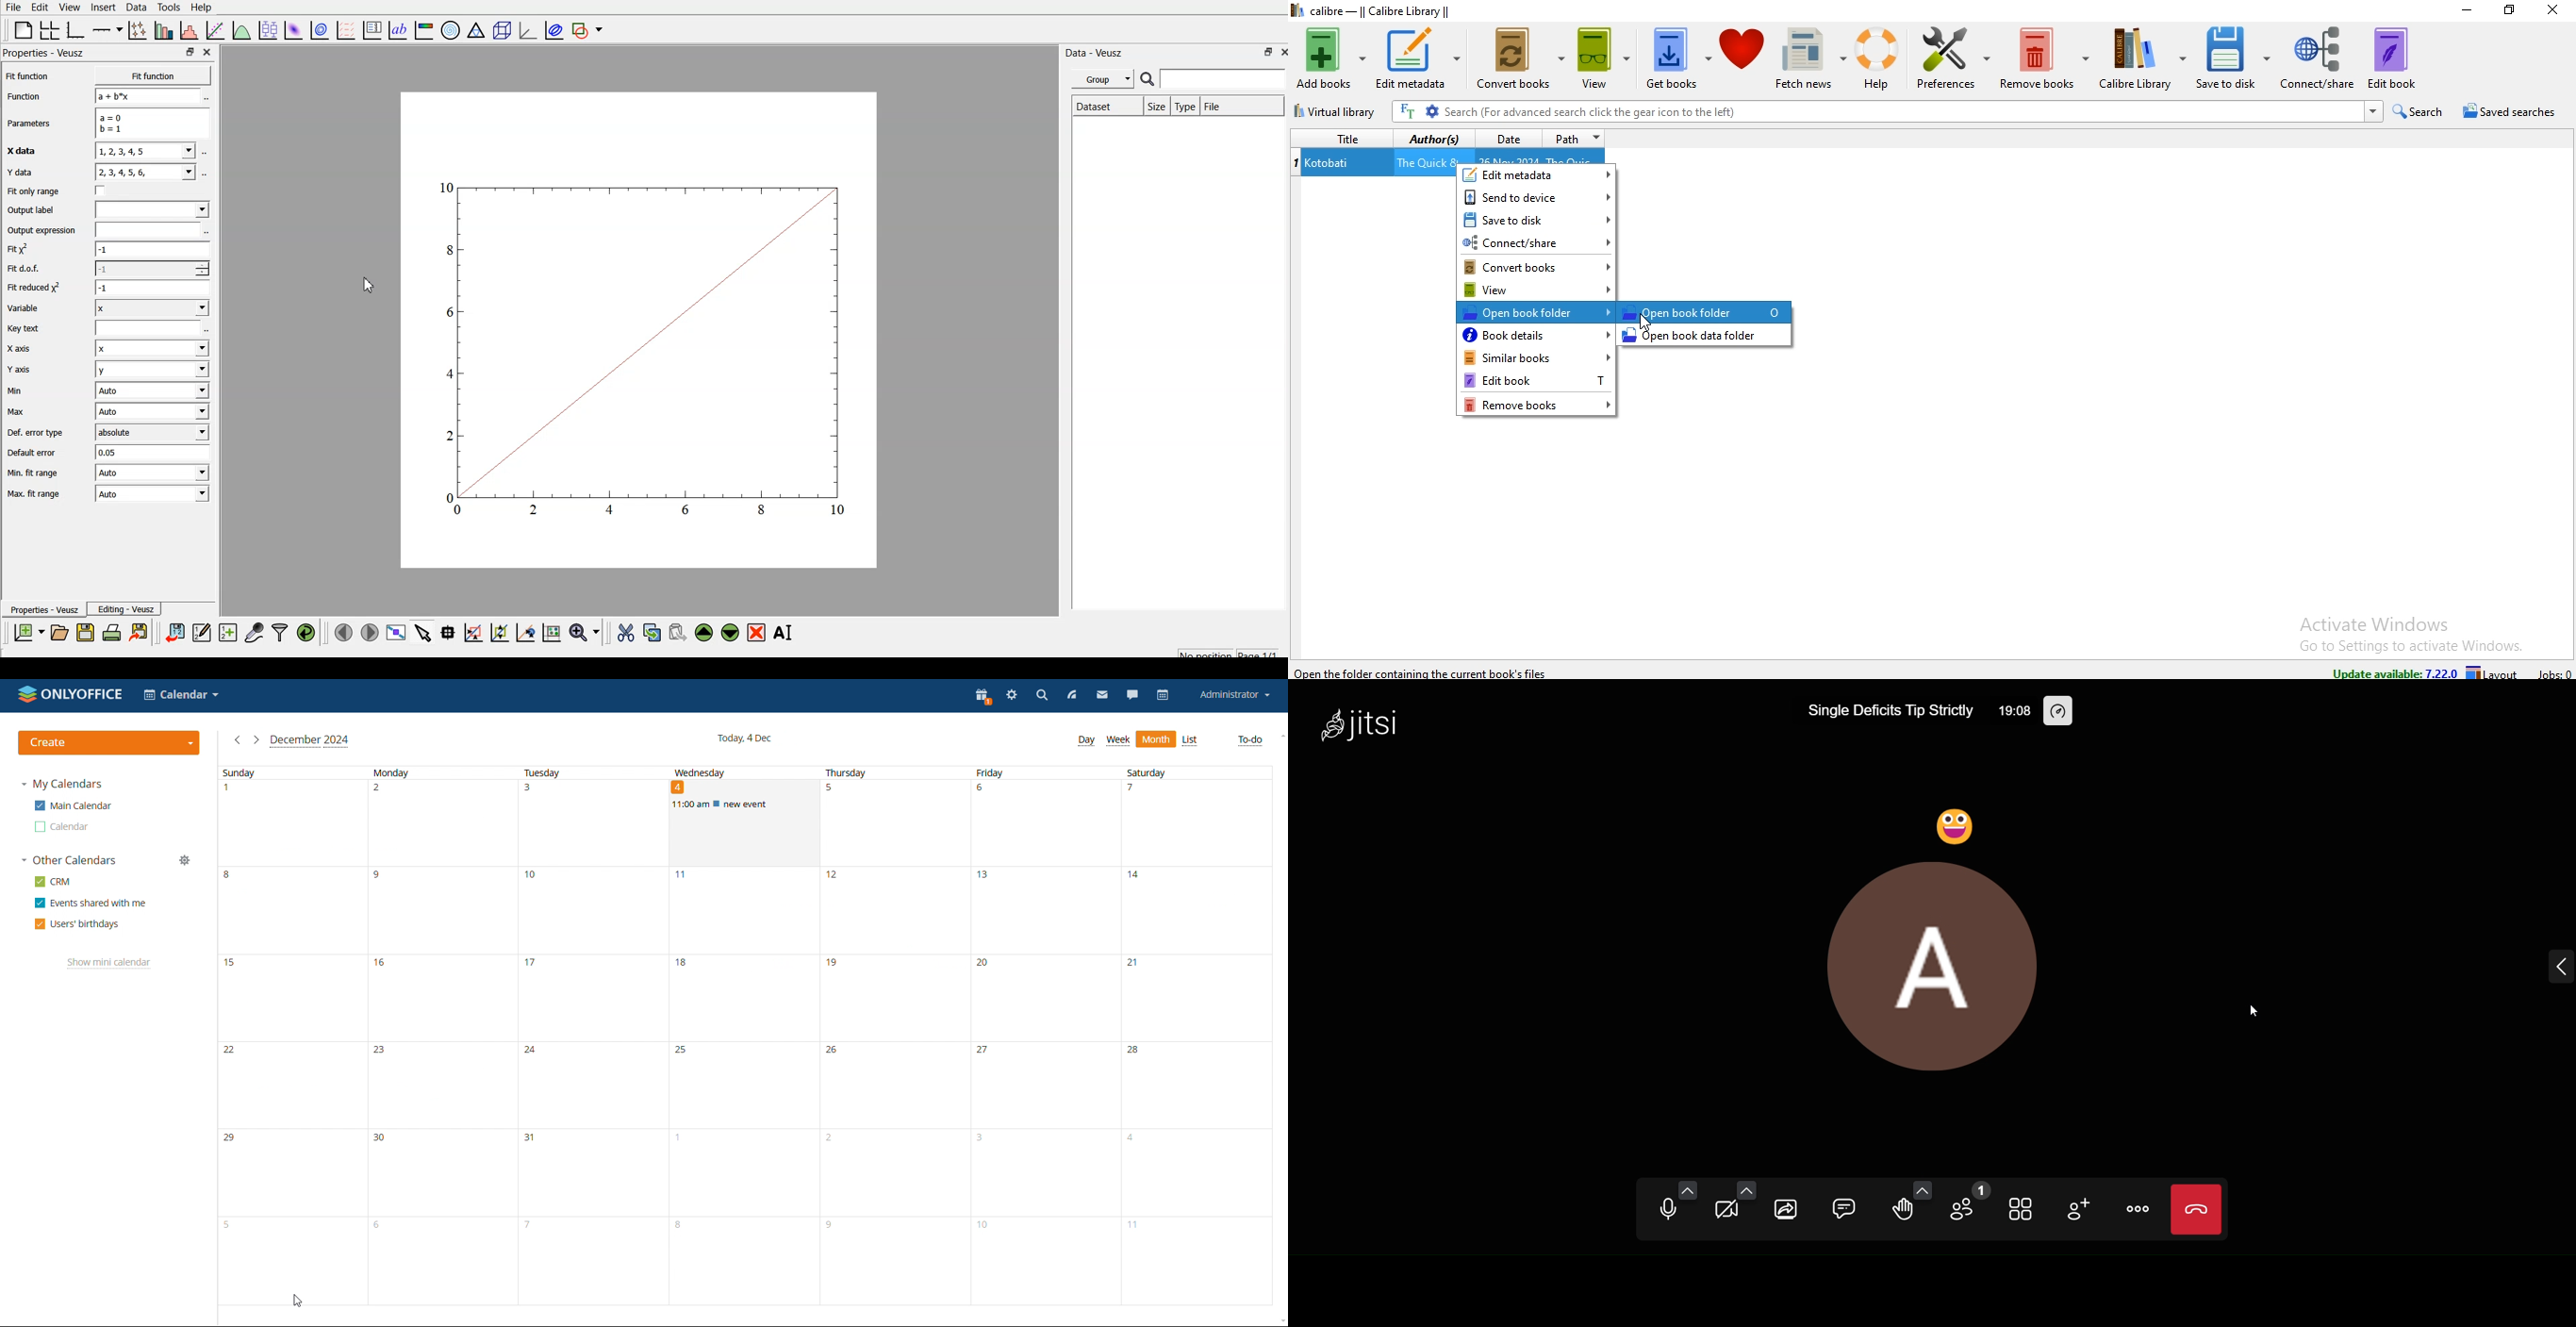  Describe the element at coordinates (153, 434) in the screenshot. I see `absolute` at that location.